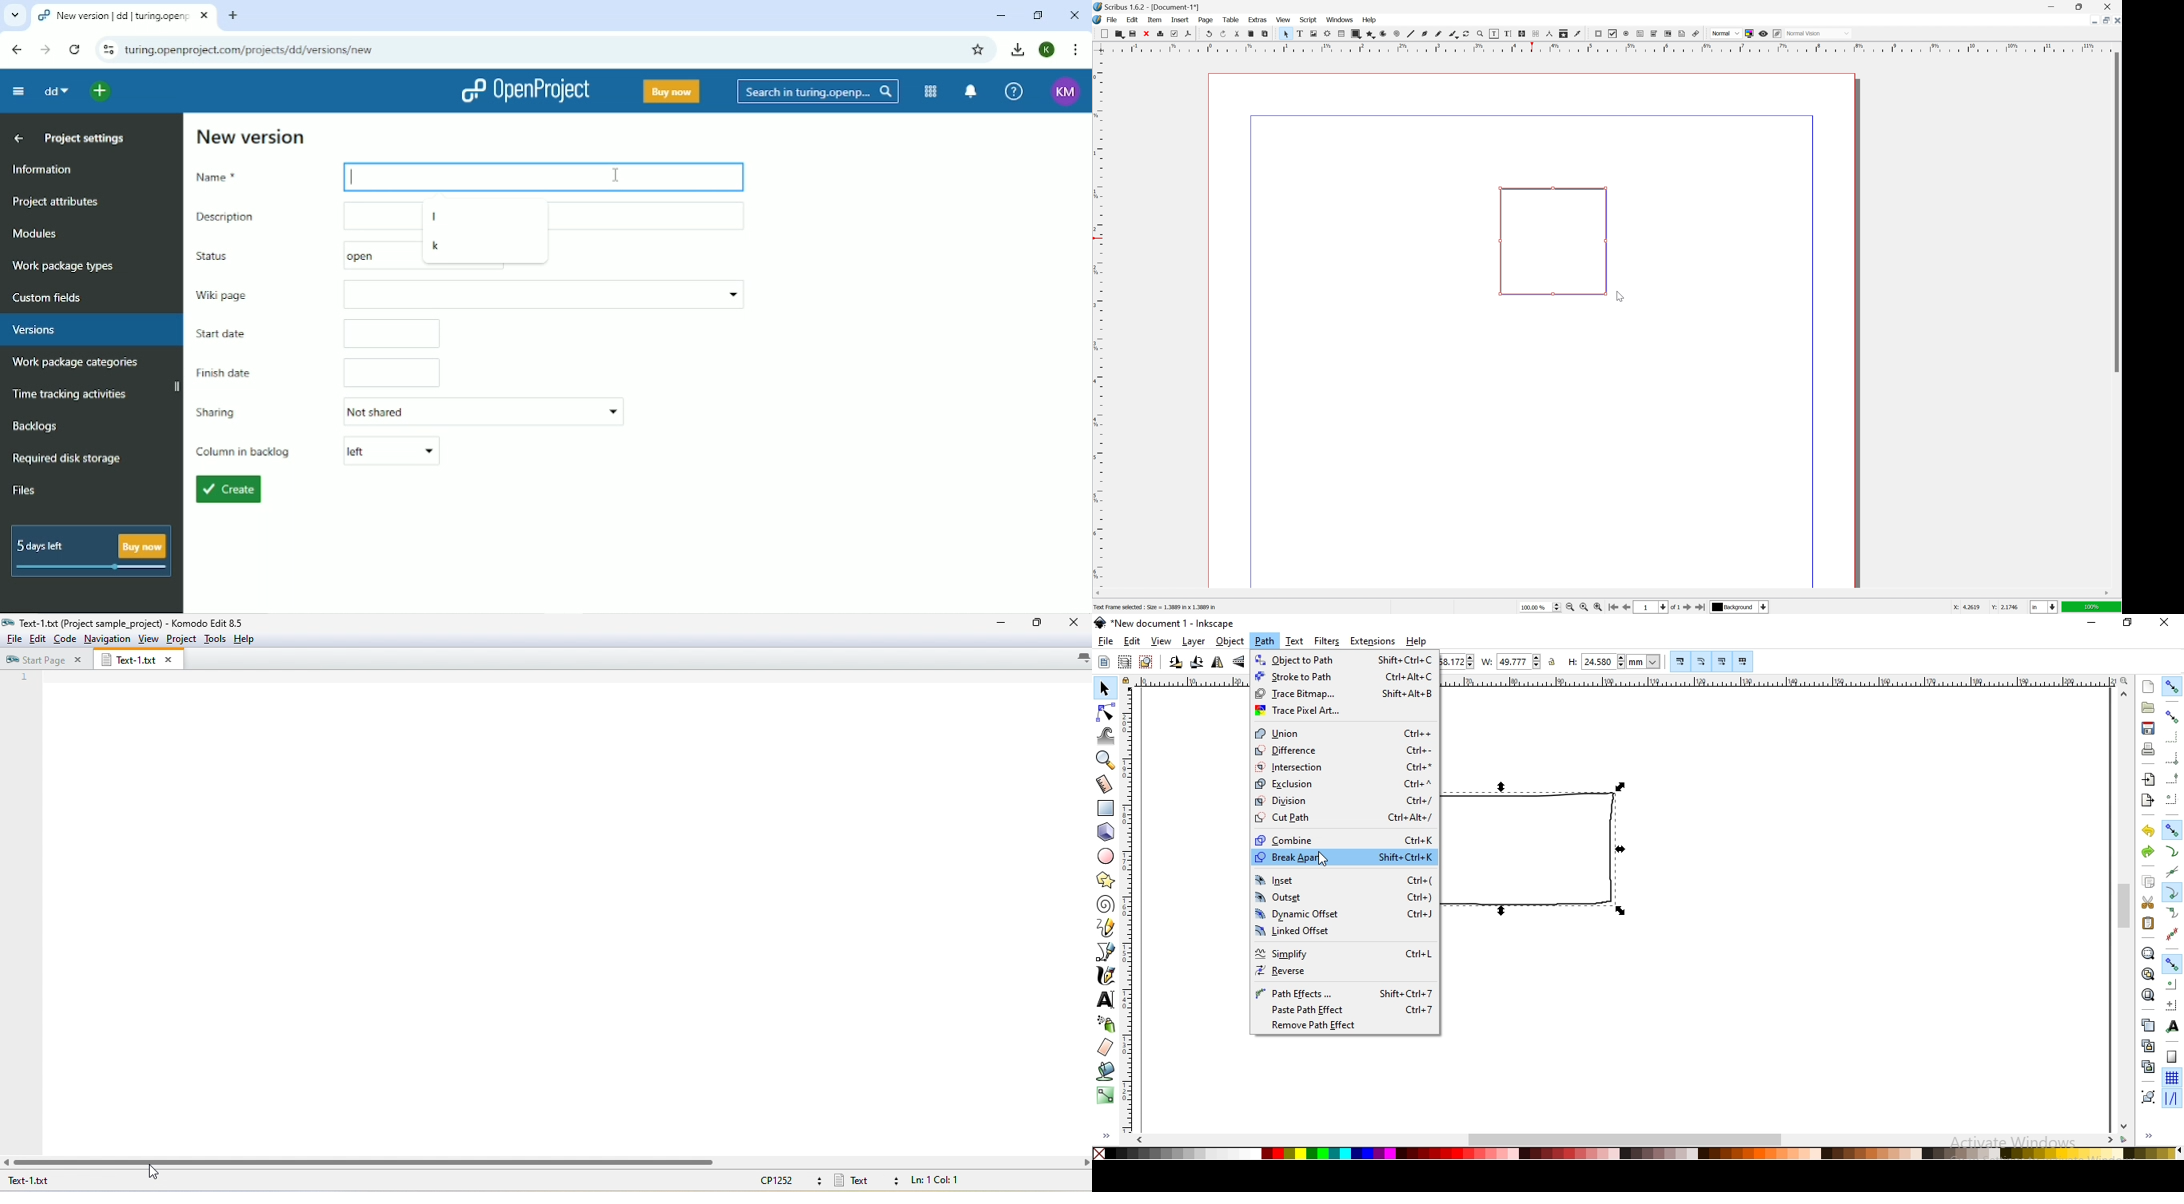 The image size is (2184, 1204). Describe the element at coordinates (318, 451) in the screenshot. I see `Column in backlog` at that location.